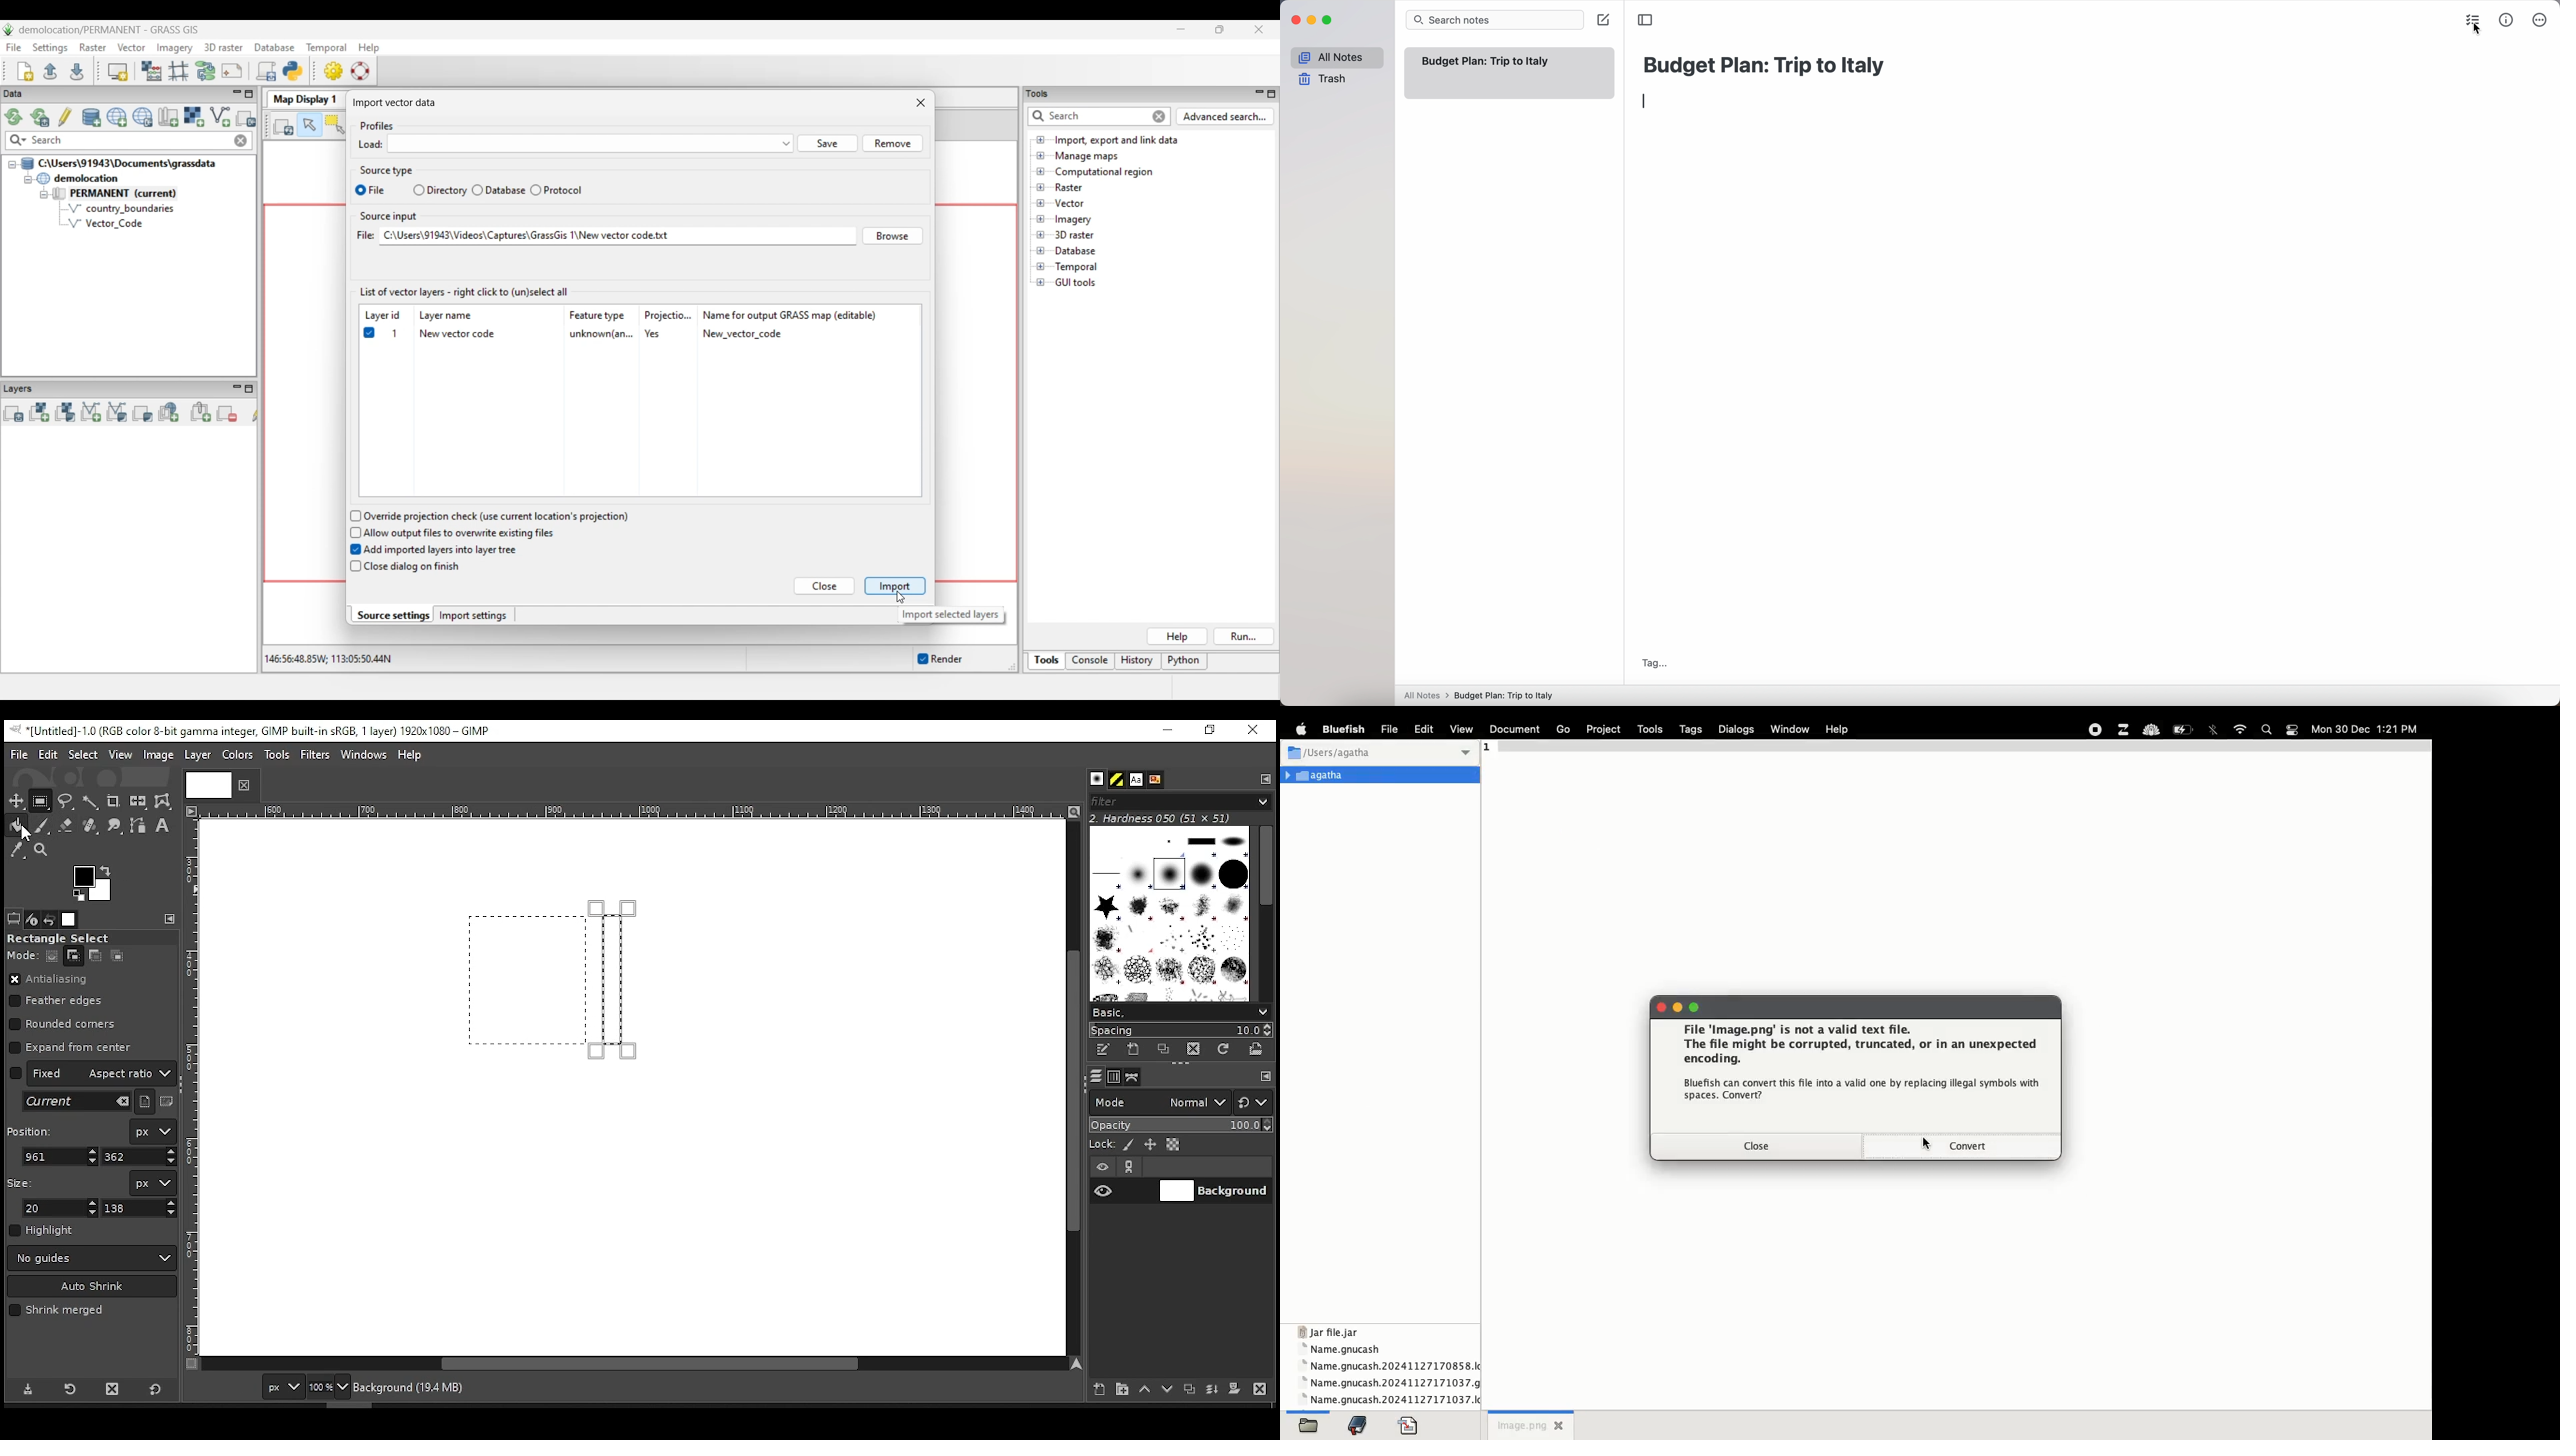  What do you see at coordinates (238, 754) in the screenshot?
I see `color` at bounding box center [238, 754].